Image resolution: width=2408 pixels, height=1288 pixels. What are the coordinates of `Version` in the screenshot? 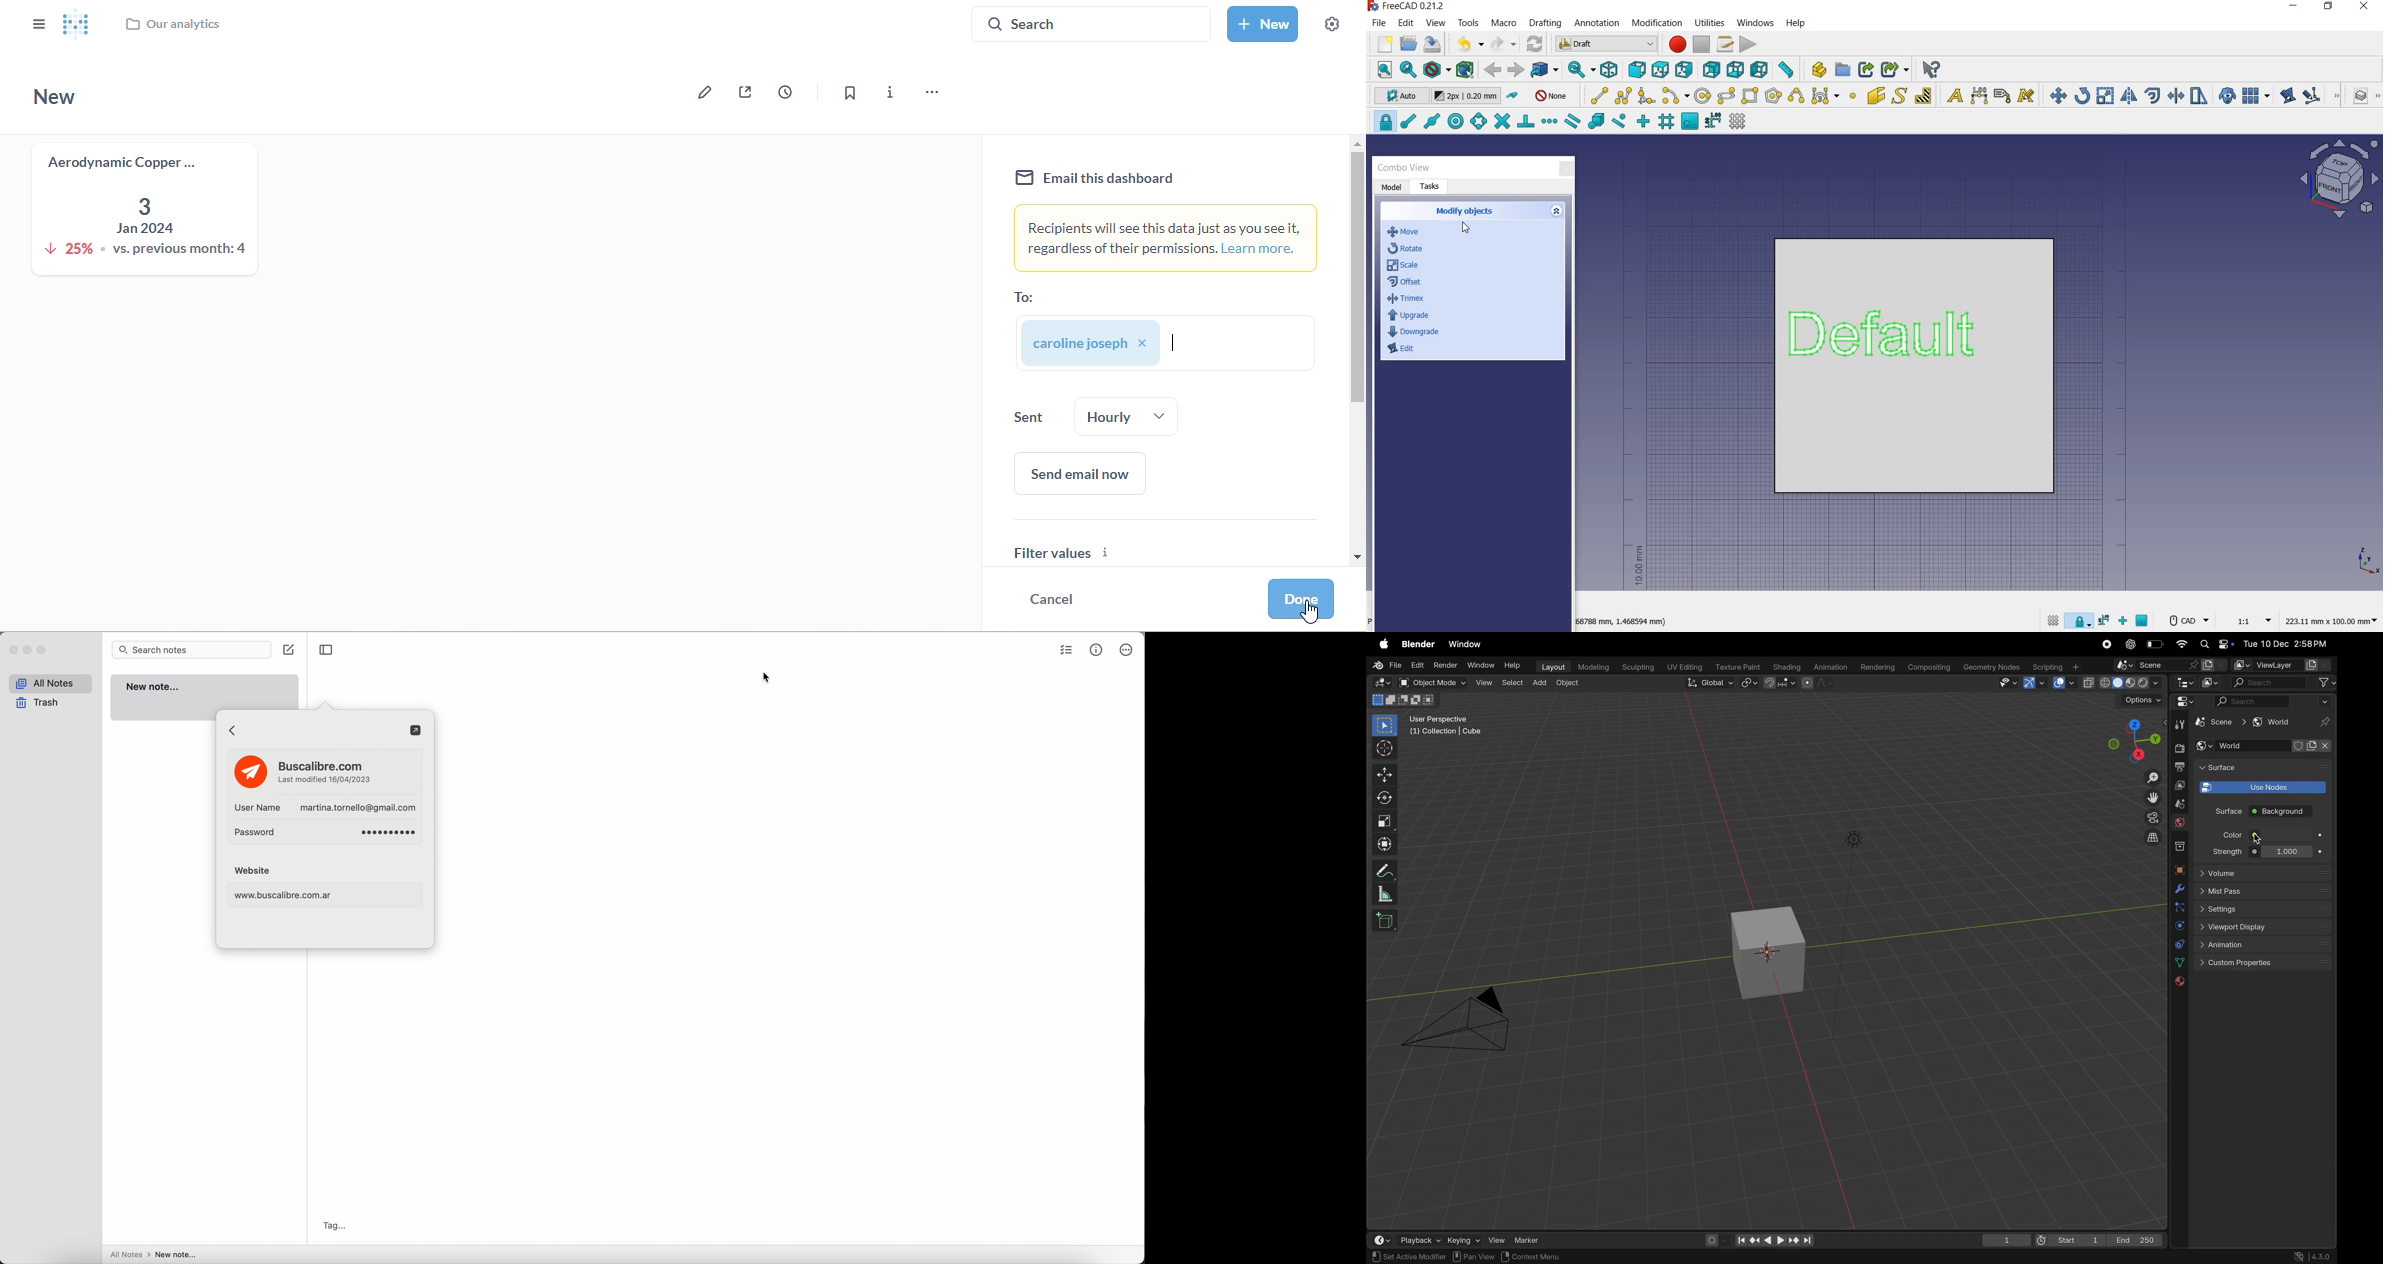 It's located at (2315, 1255).